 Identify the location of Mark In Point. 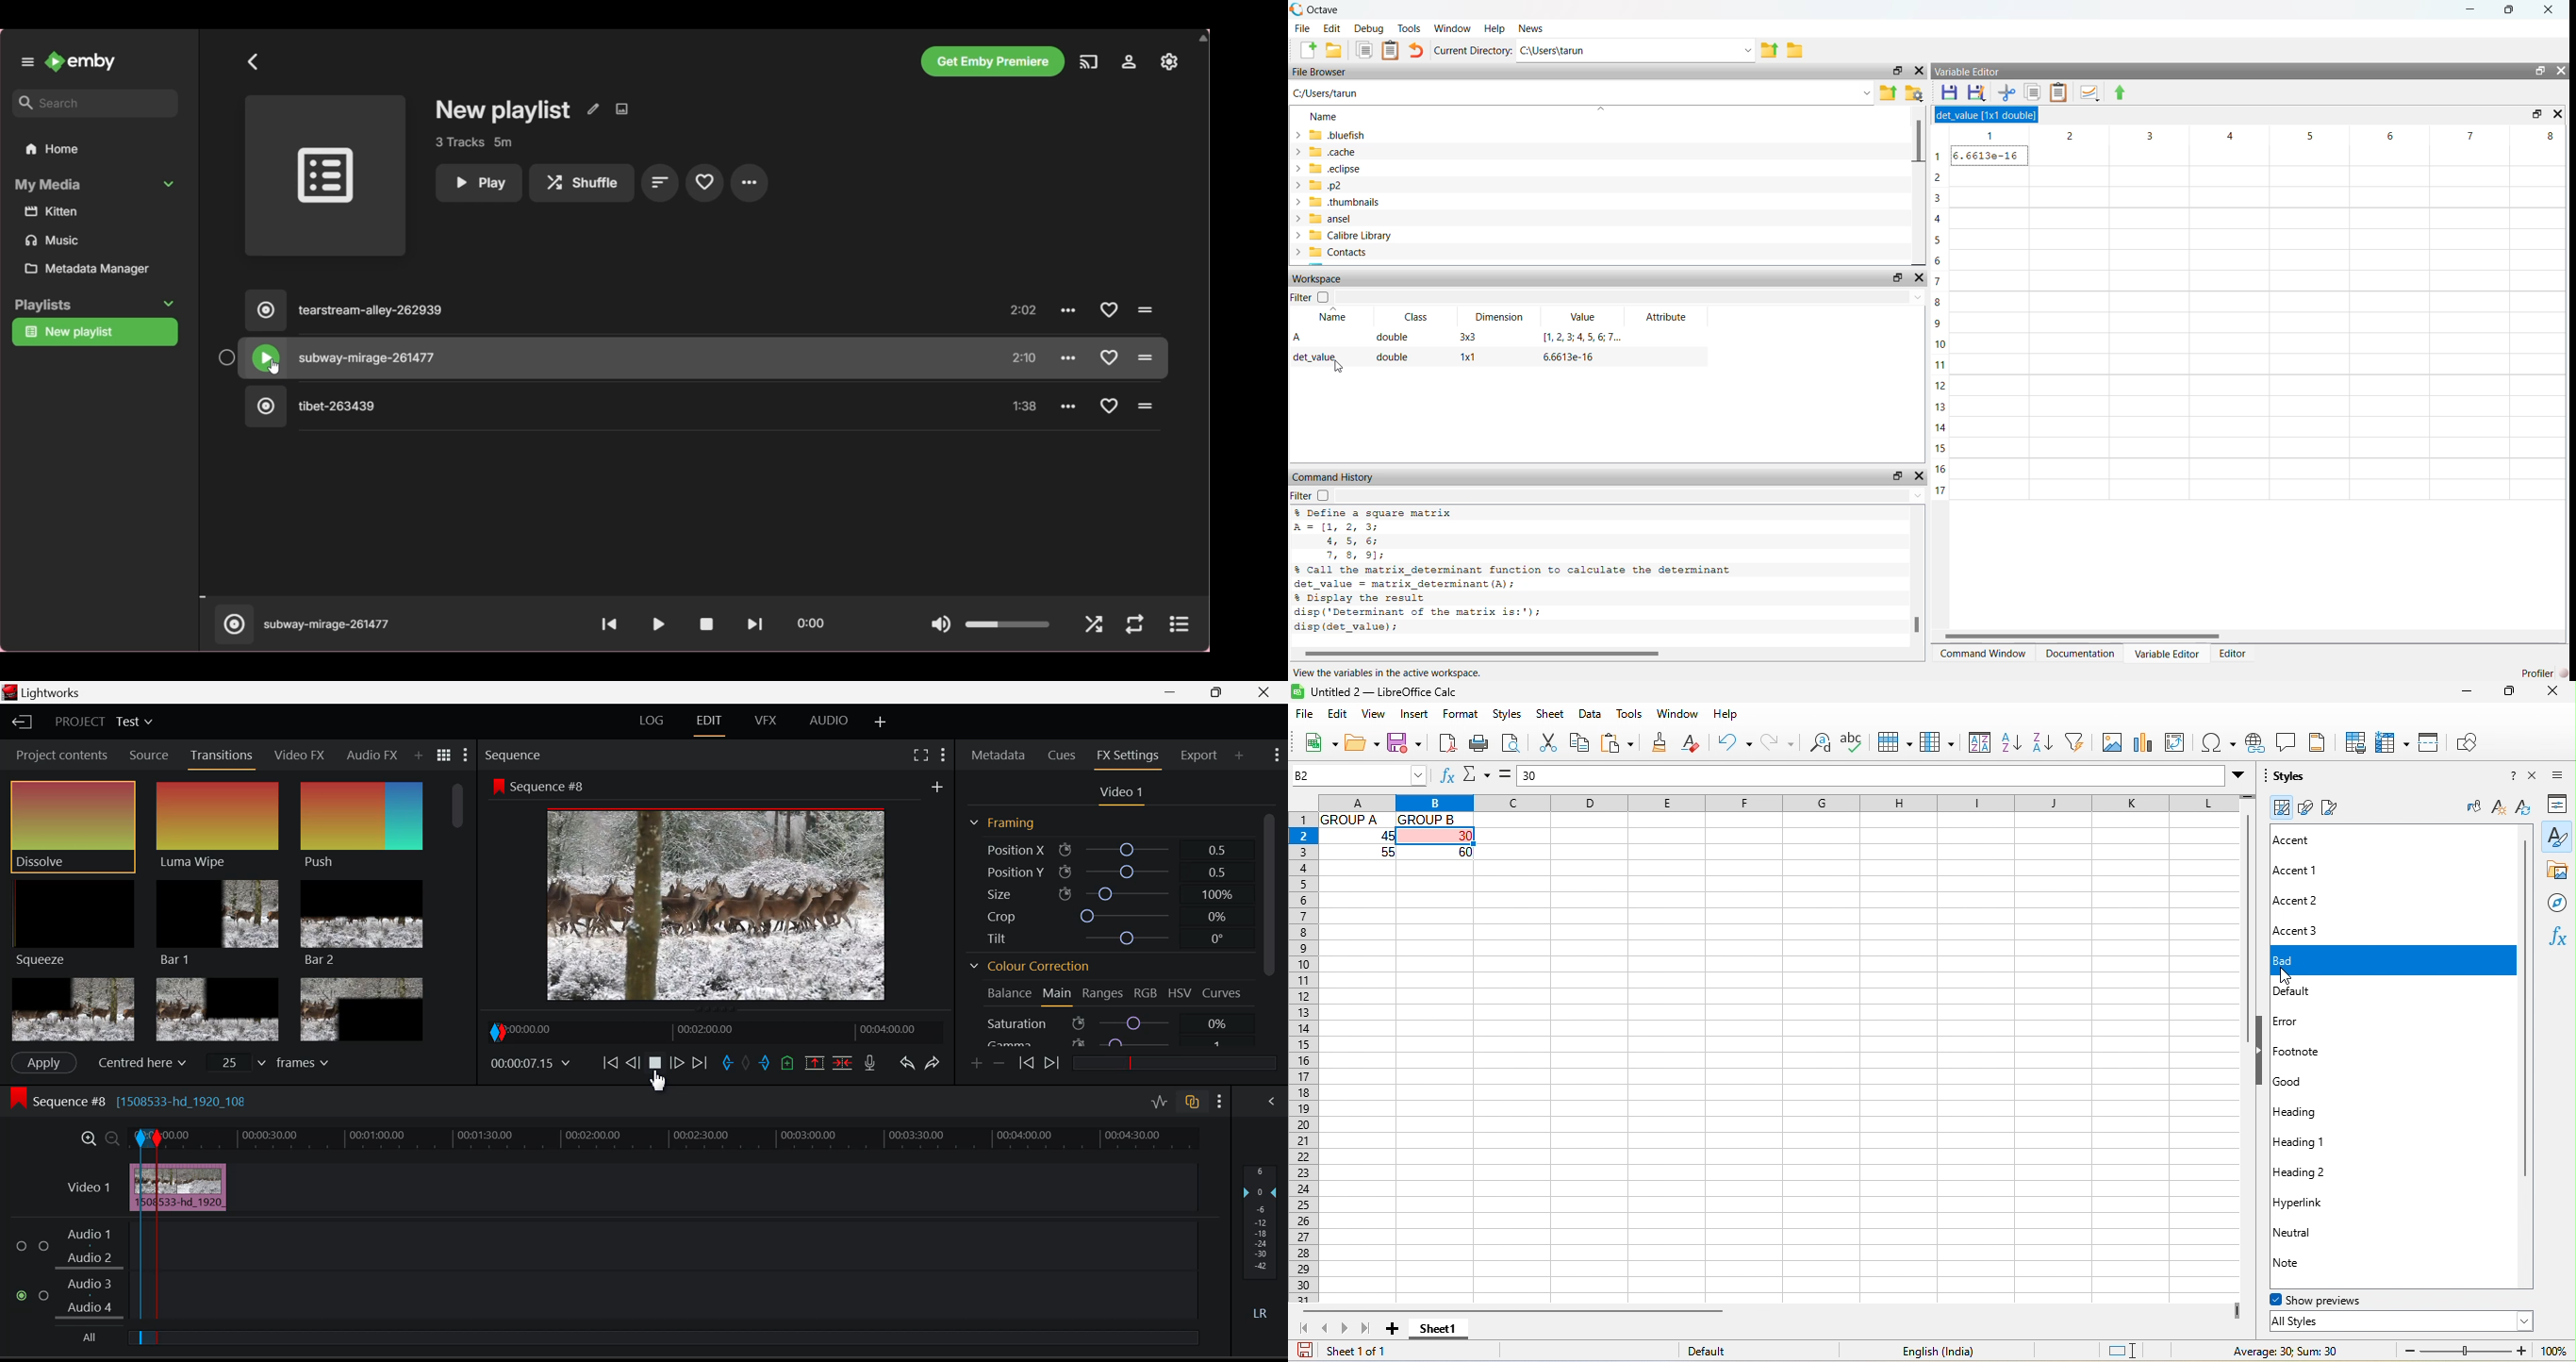
(140, 1239).